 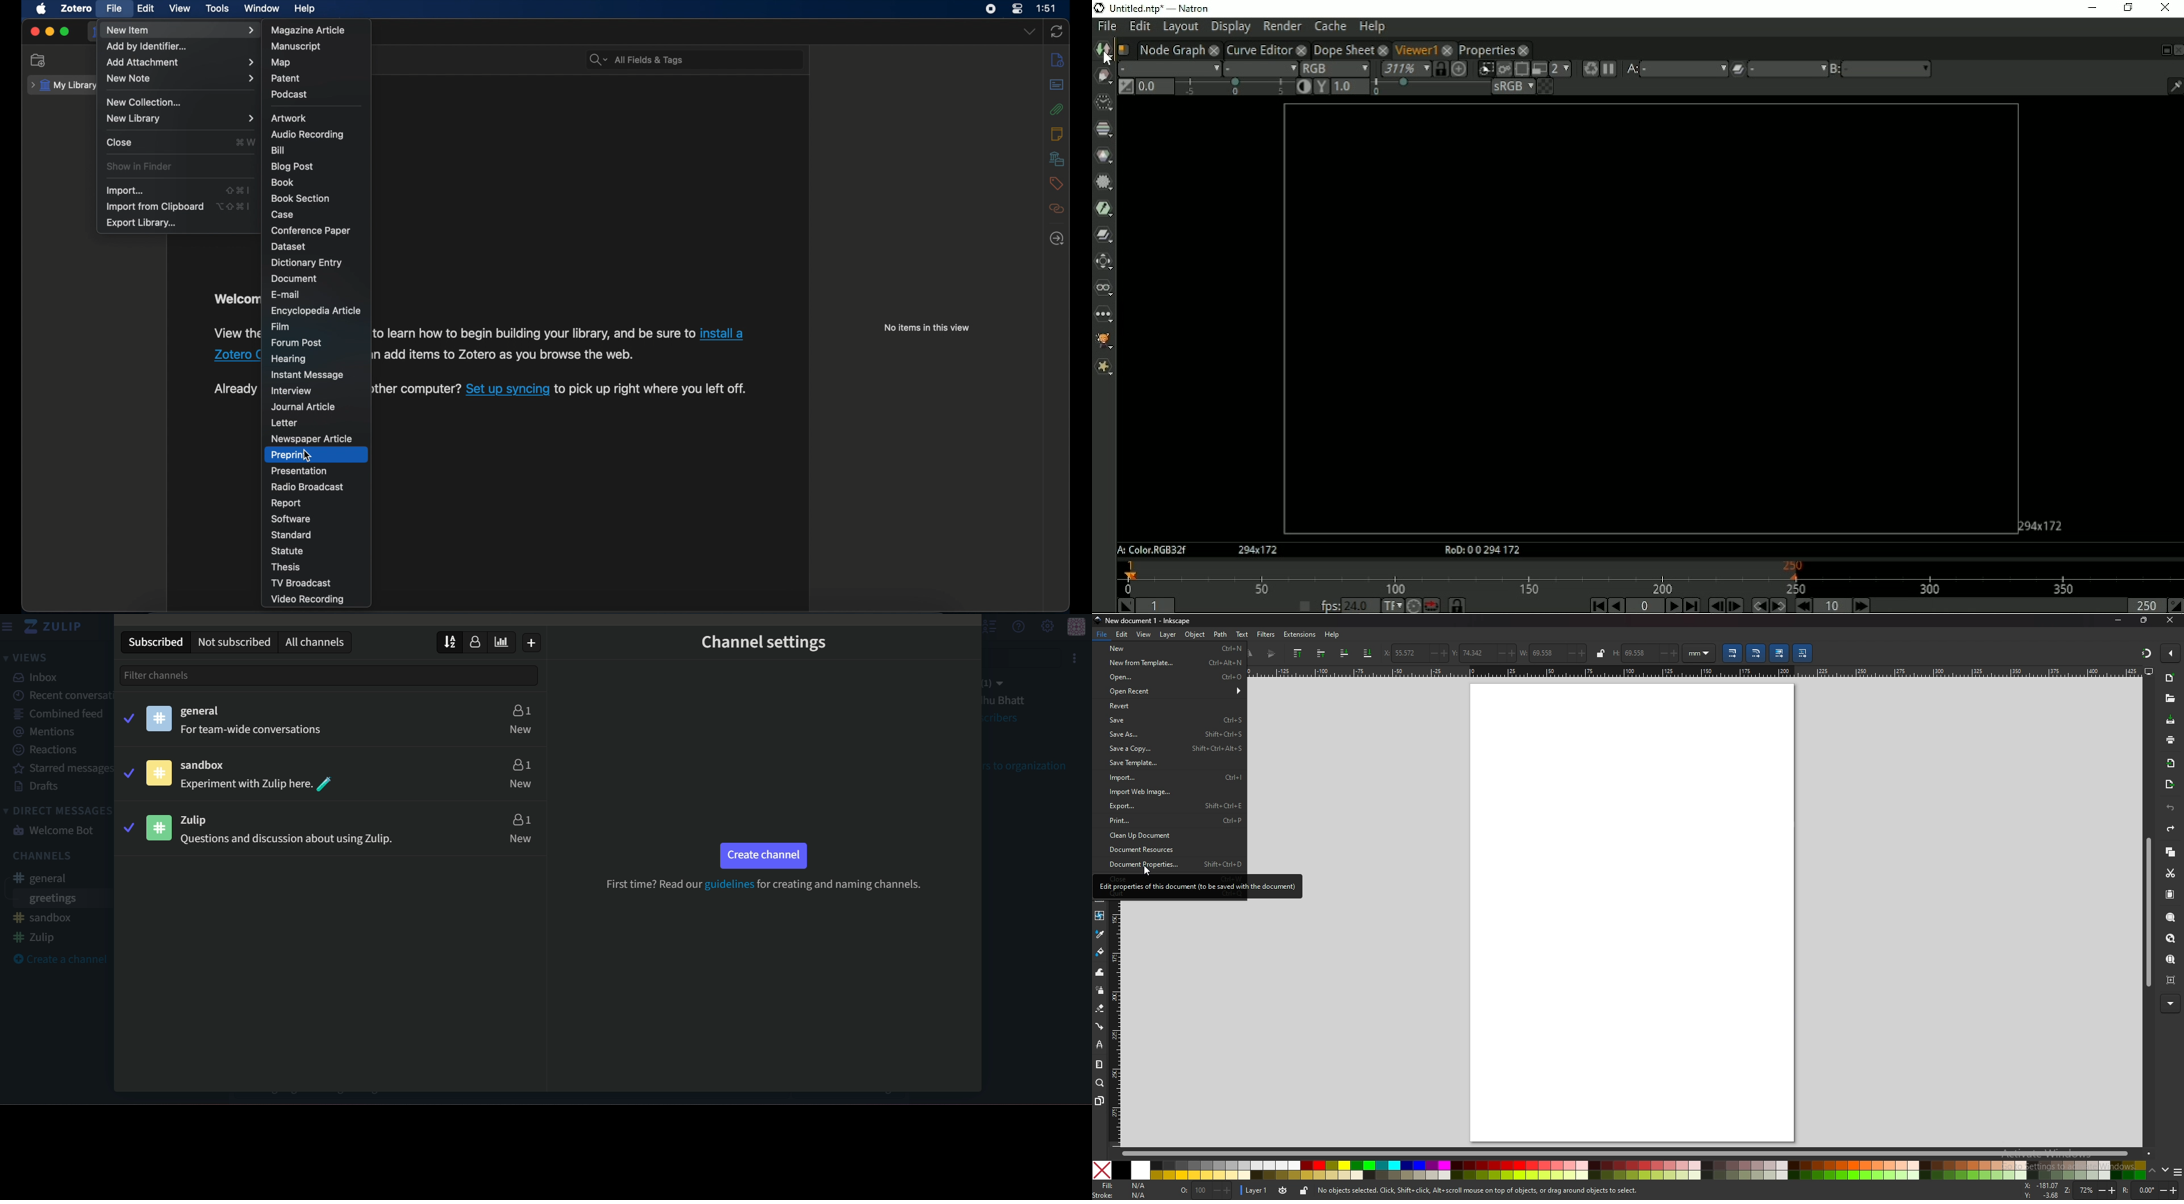 I want to click on edit, so click(x=147, y=9).